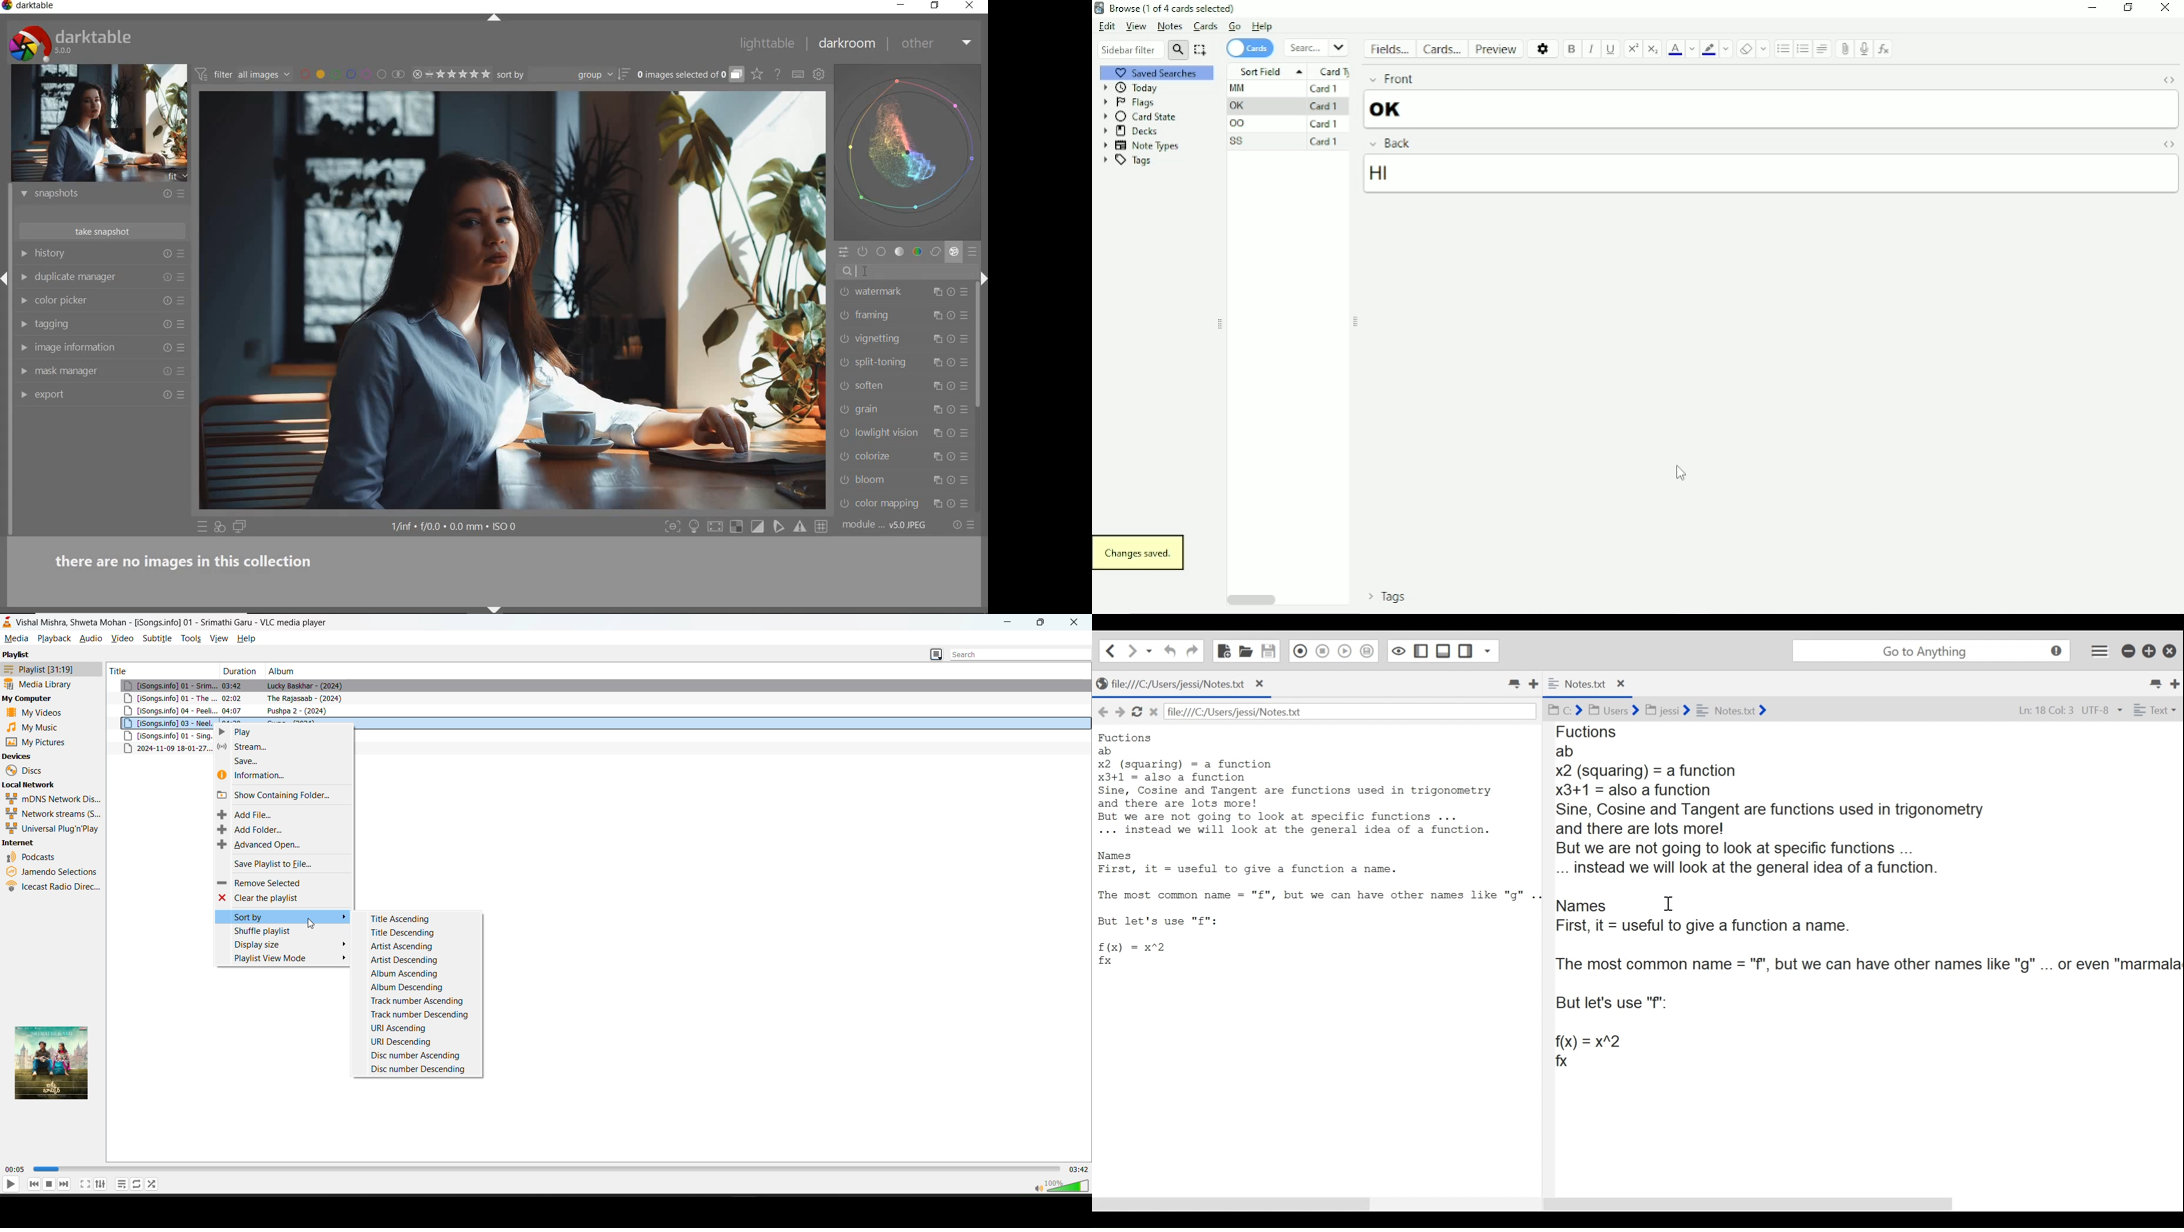  I want to click on open online help, so click(777, 74).